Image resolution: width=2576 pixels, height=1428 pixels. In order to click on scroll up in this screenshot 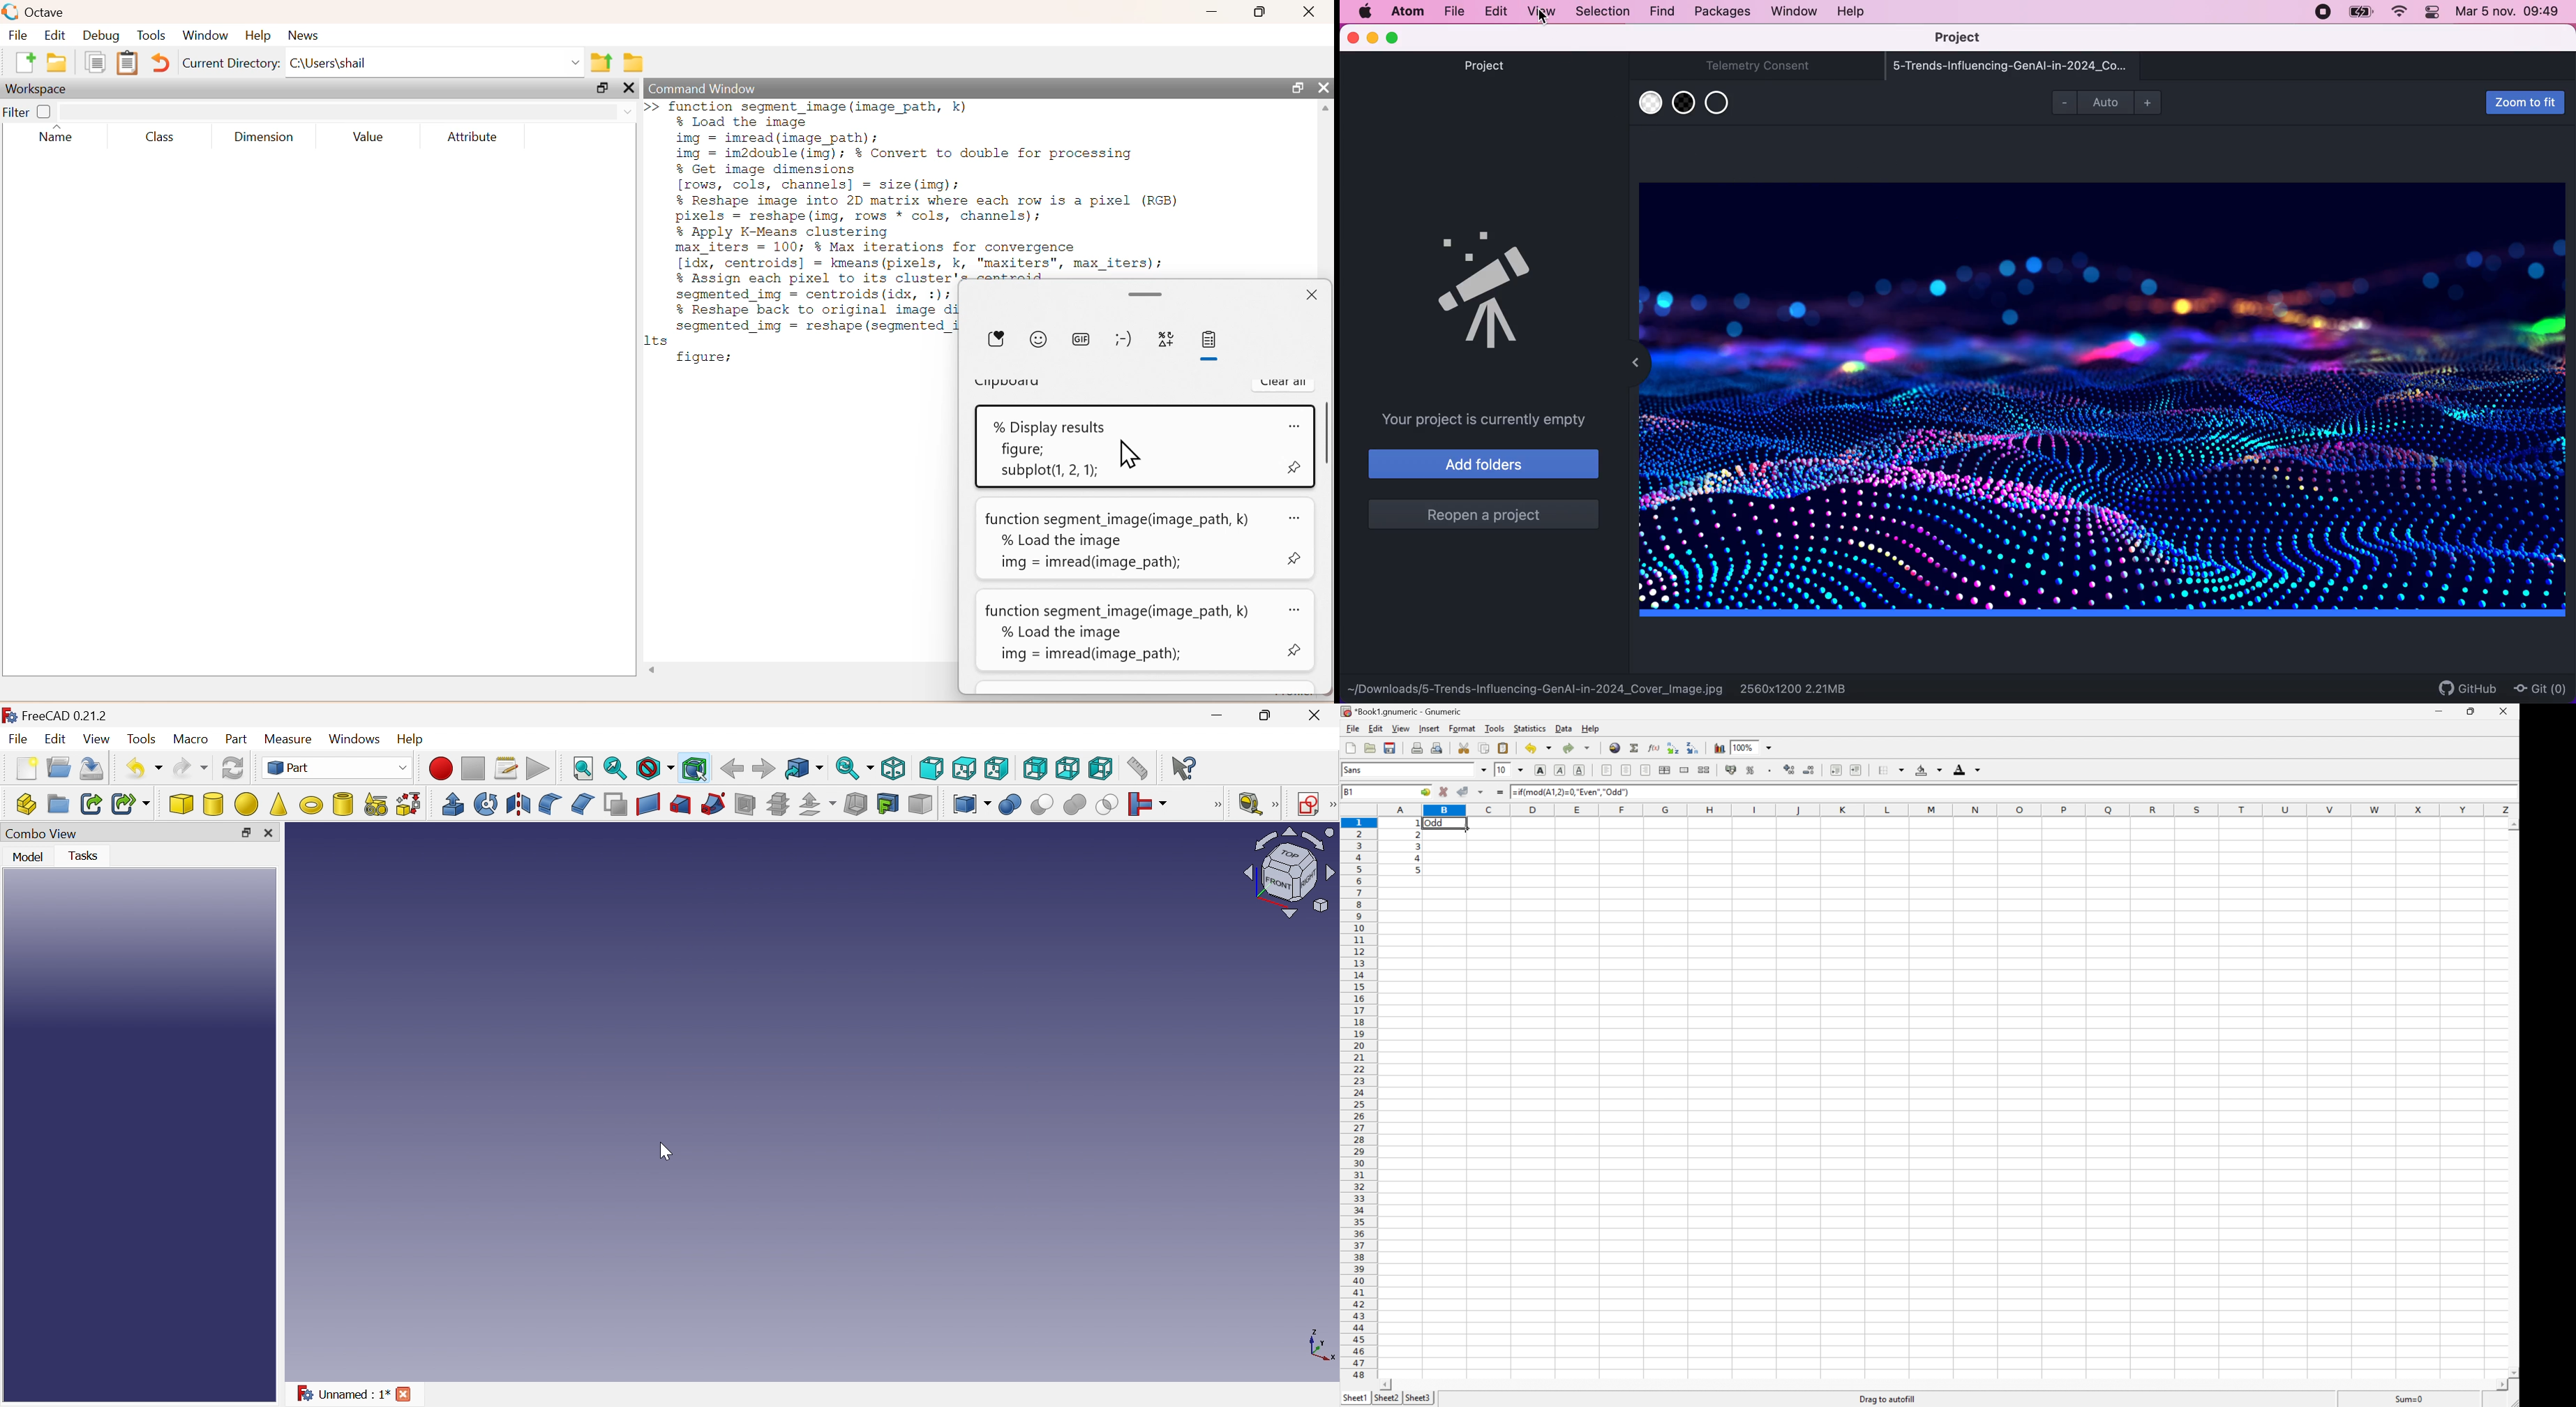, I will do `click(1324, 110)`.